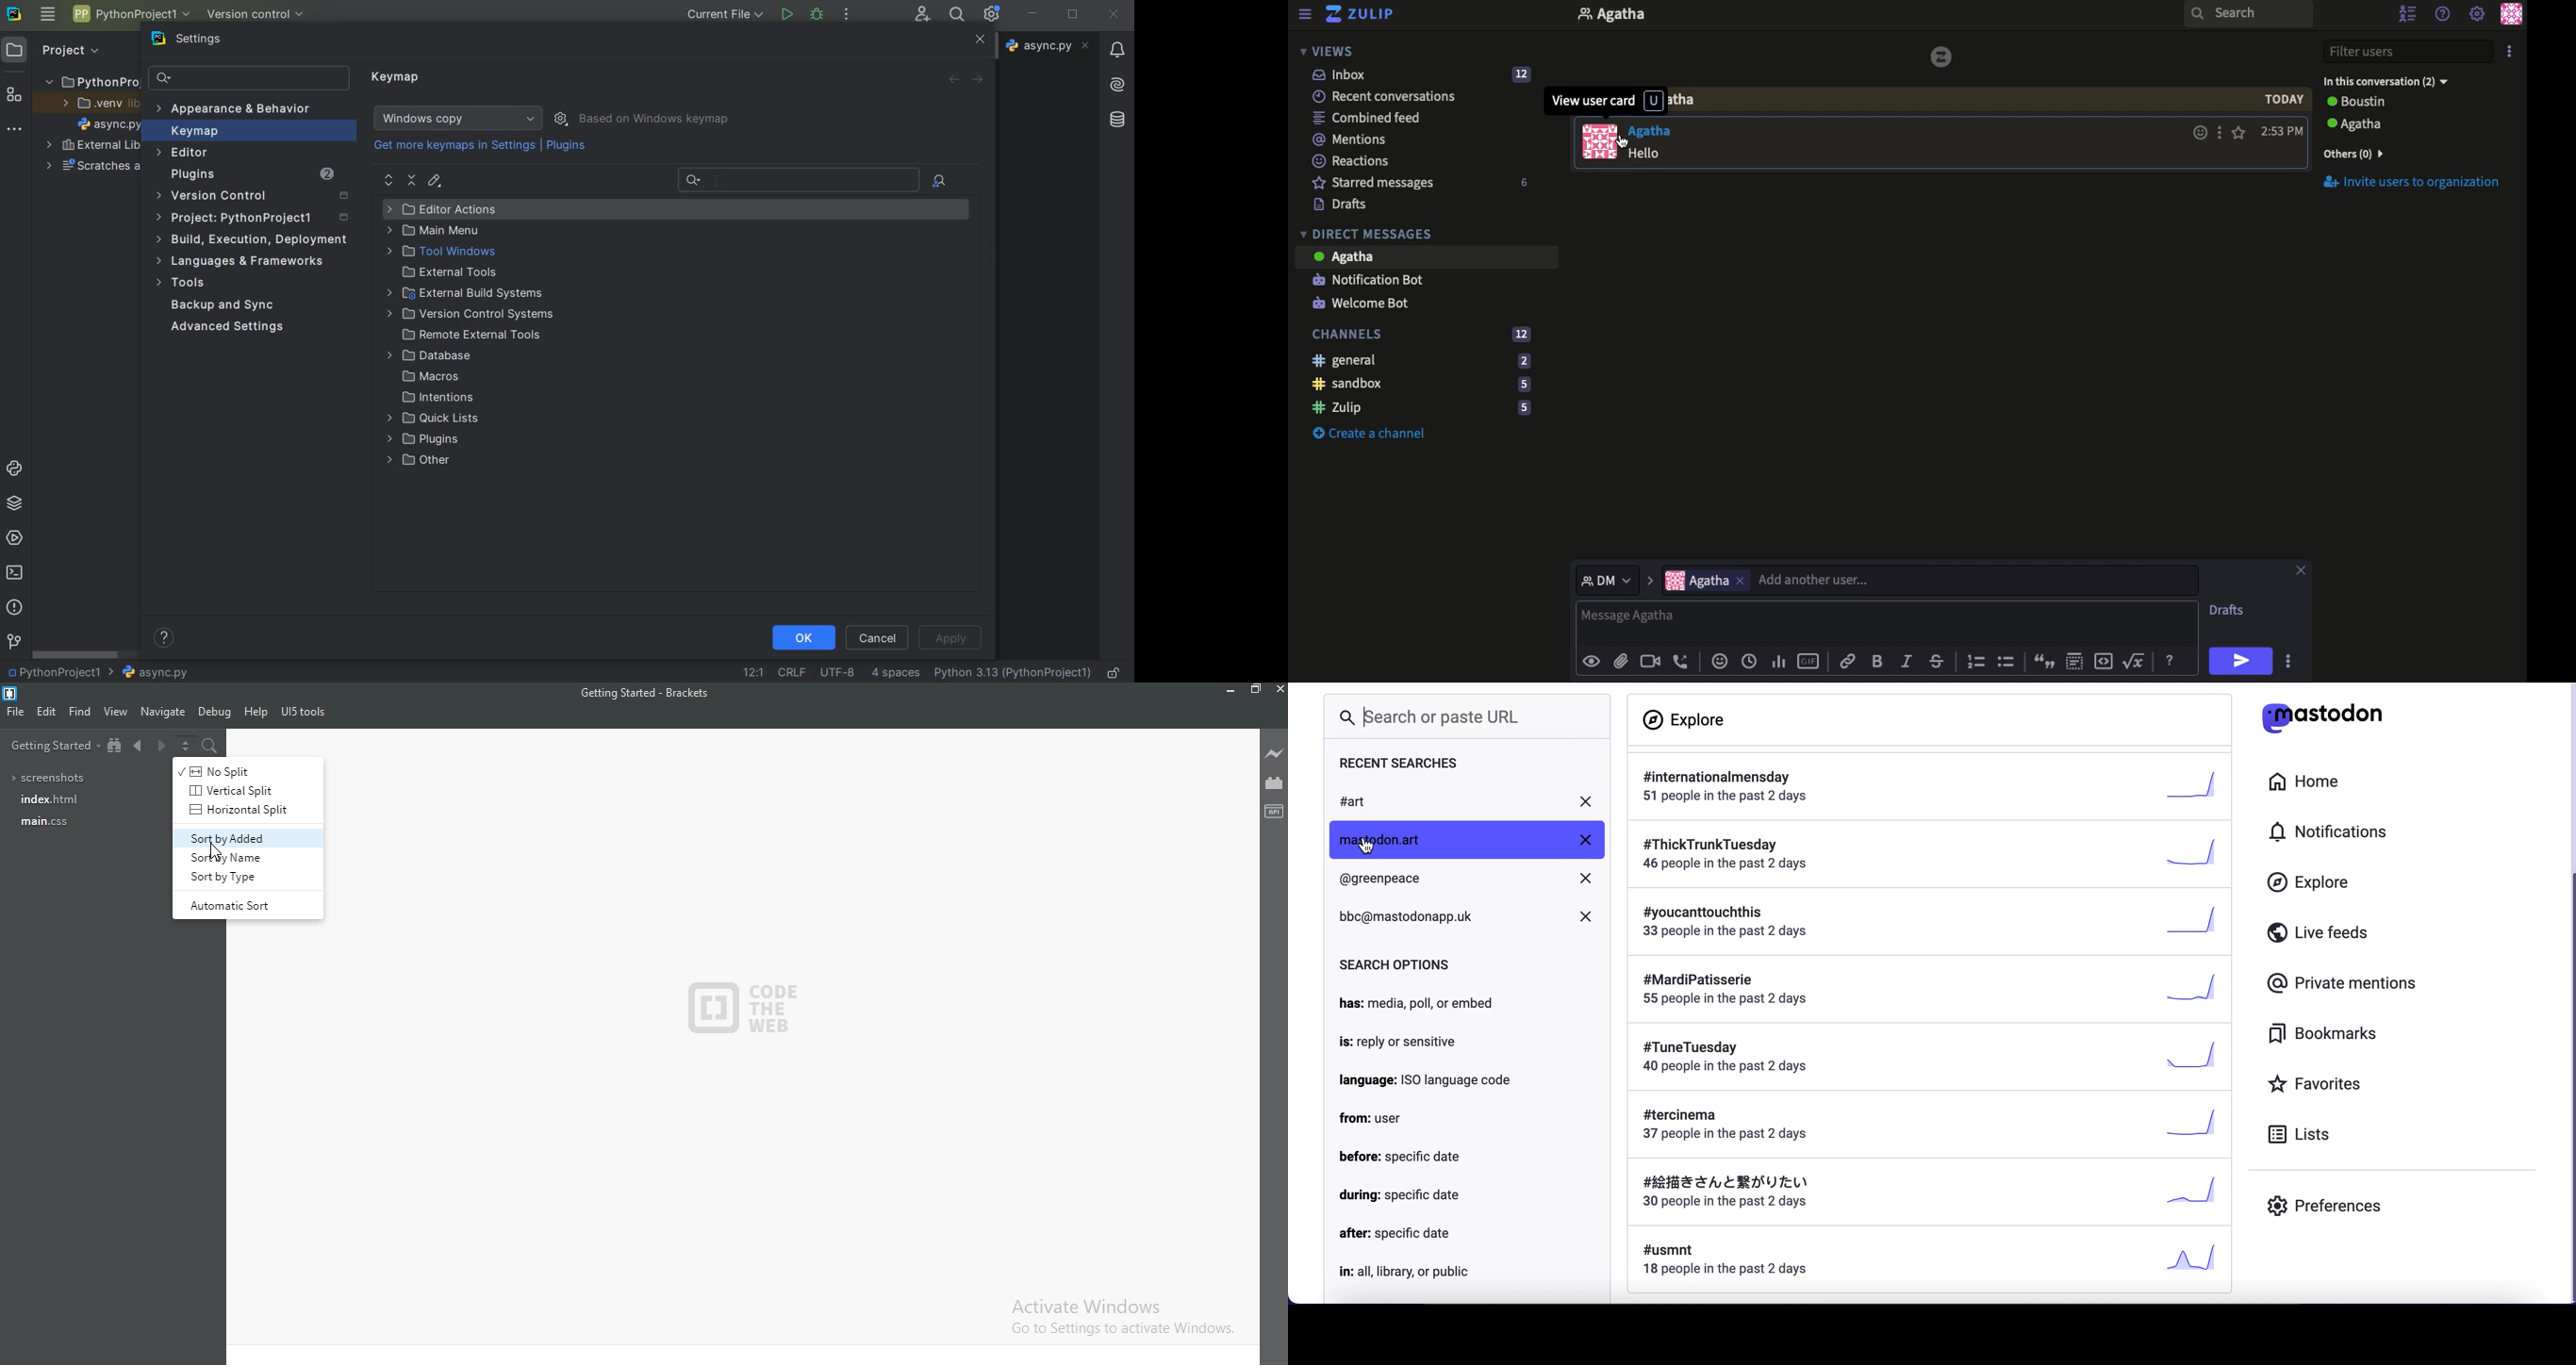 The image size is (2576, 1372). I want to click on intentions, so click(425, 398).